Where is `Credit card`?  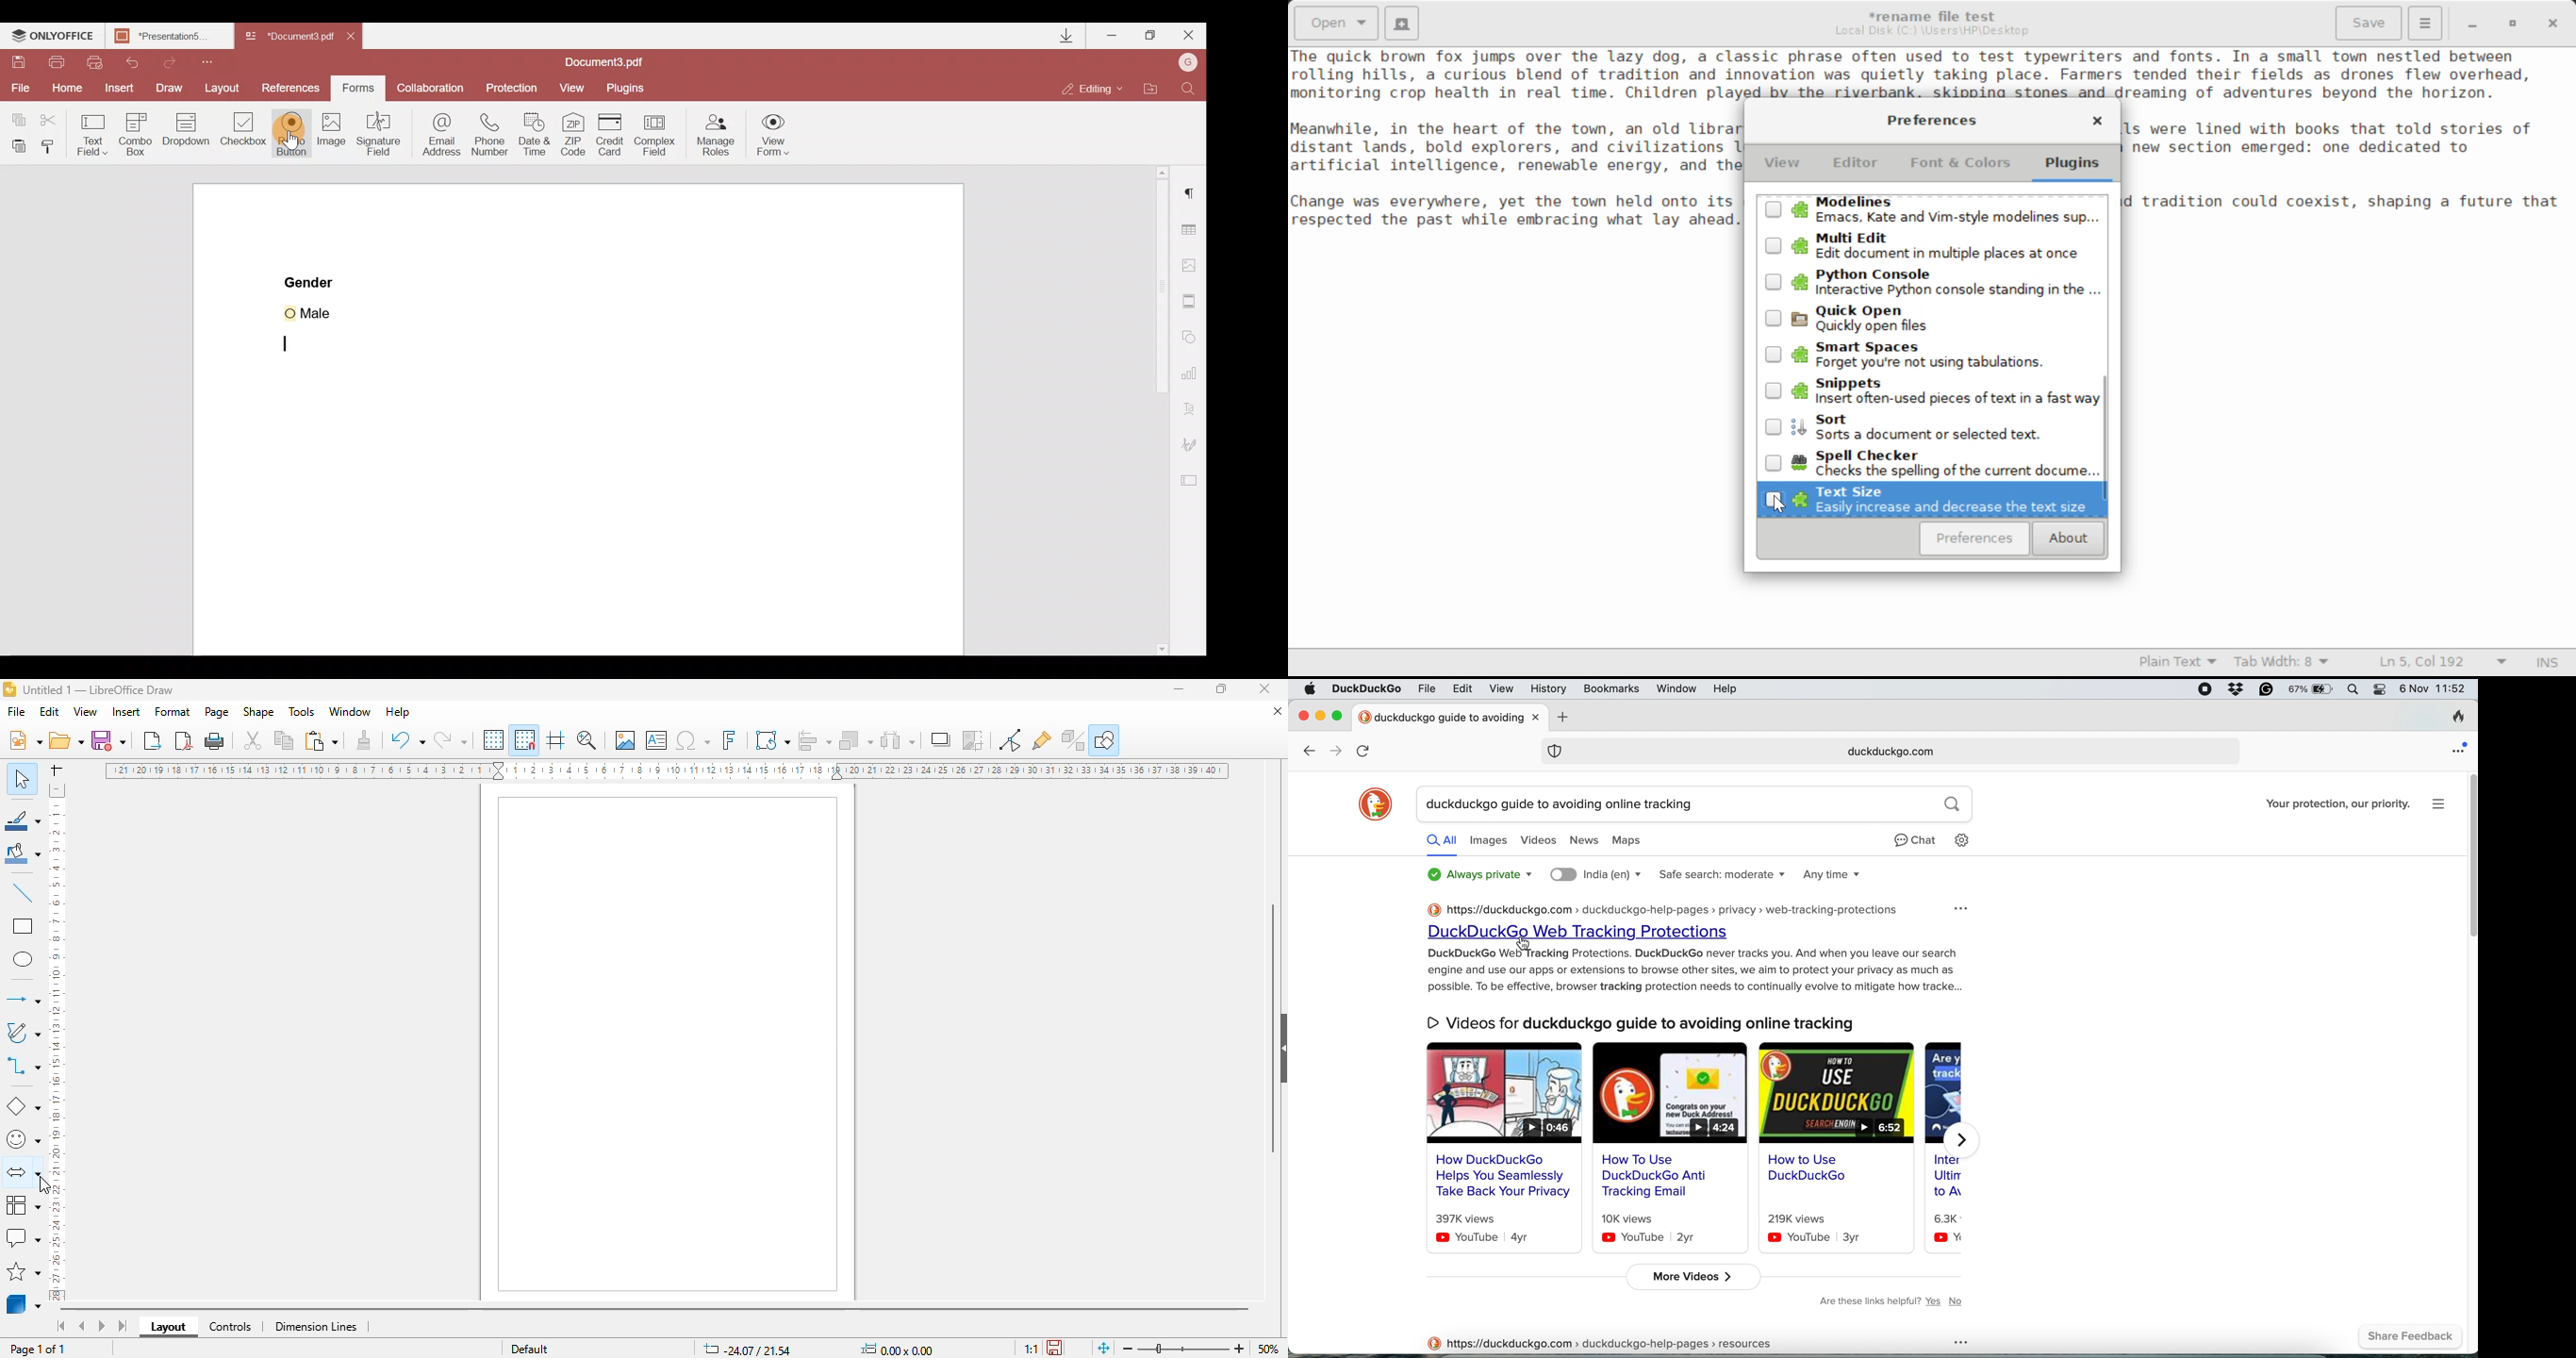 Credit card is located at coordinates (610, 131).